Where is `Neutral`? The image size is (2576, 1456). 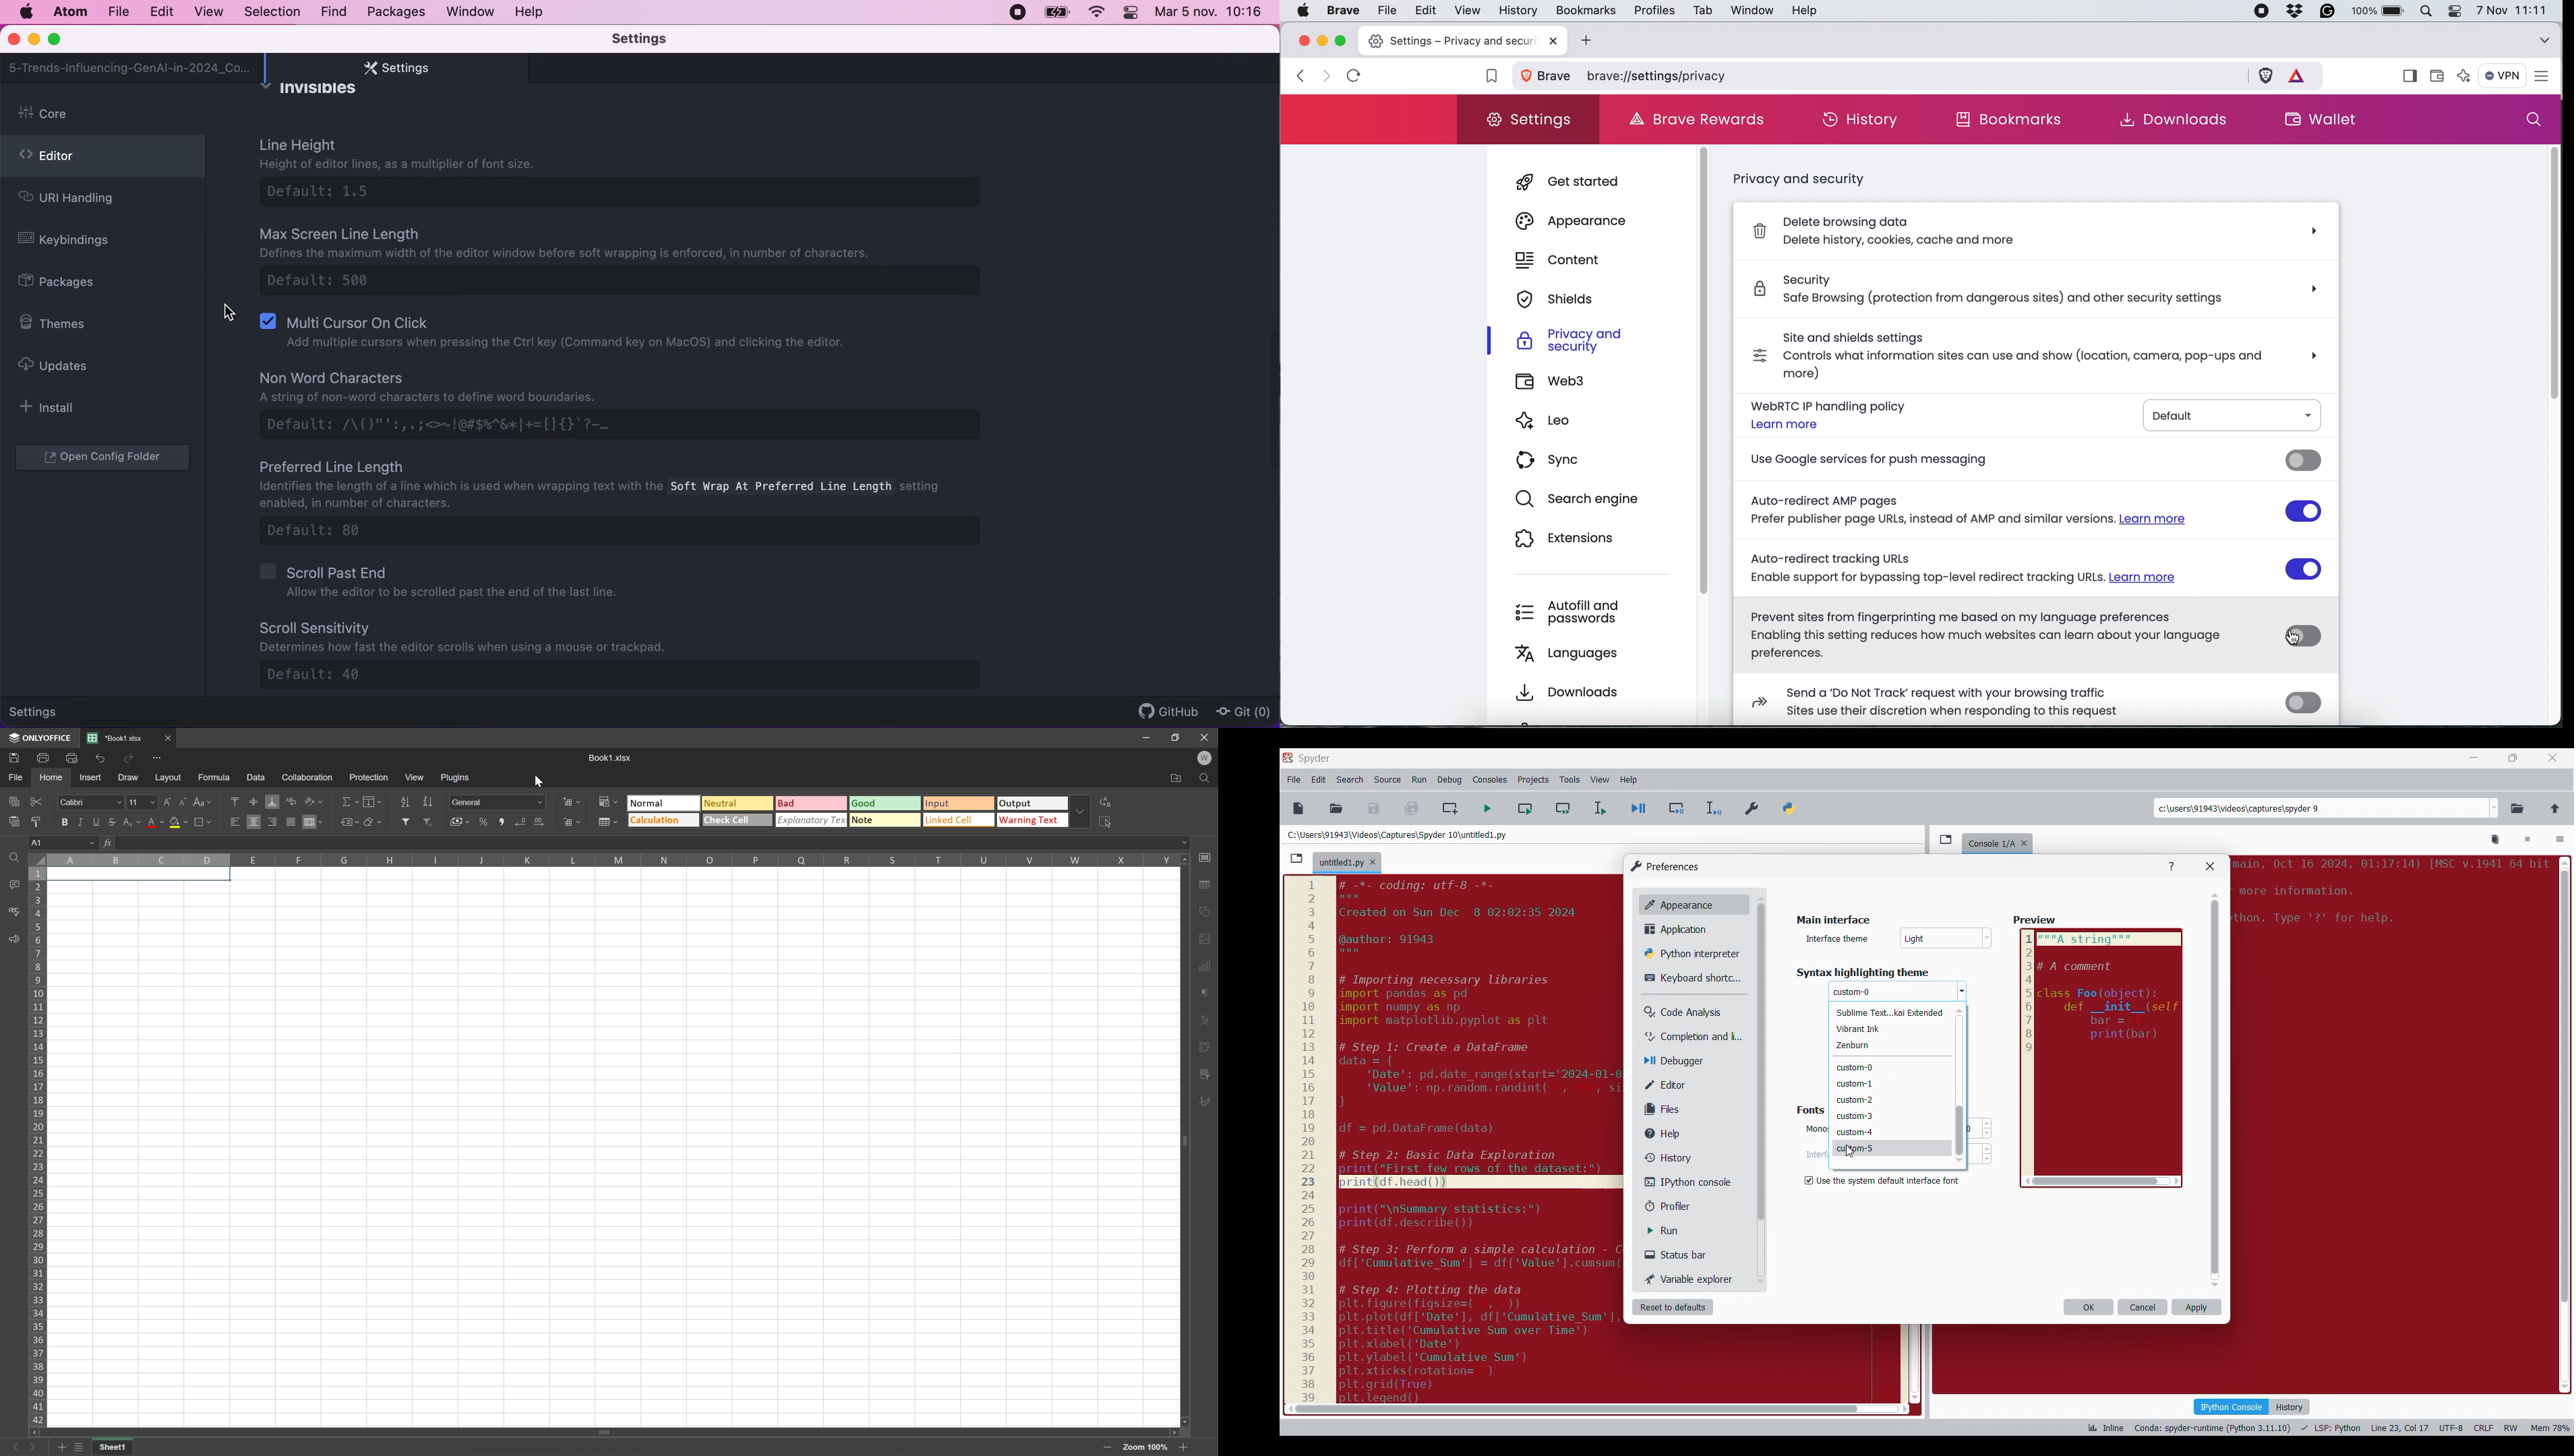
Neutral is located at coordinates (735, 802).